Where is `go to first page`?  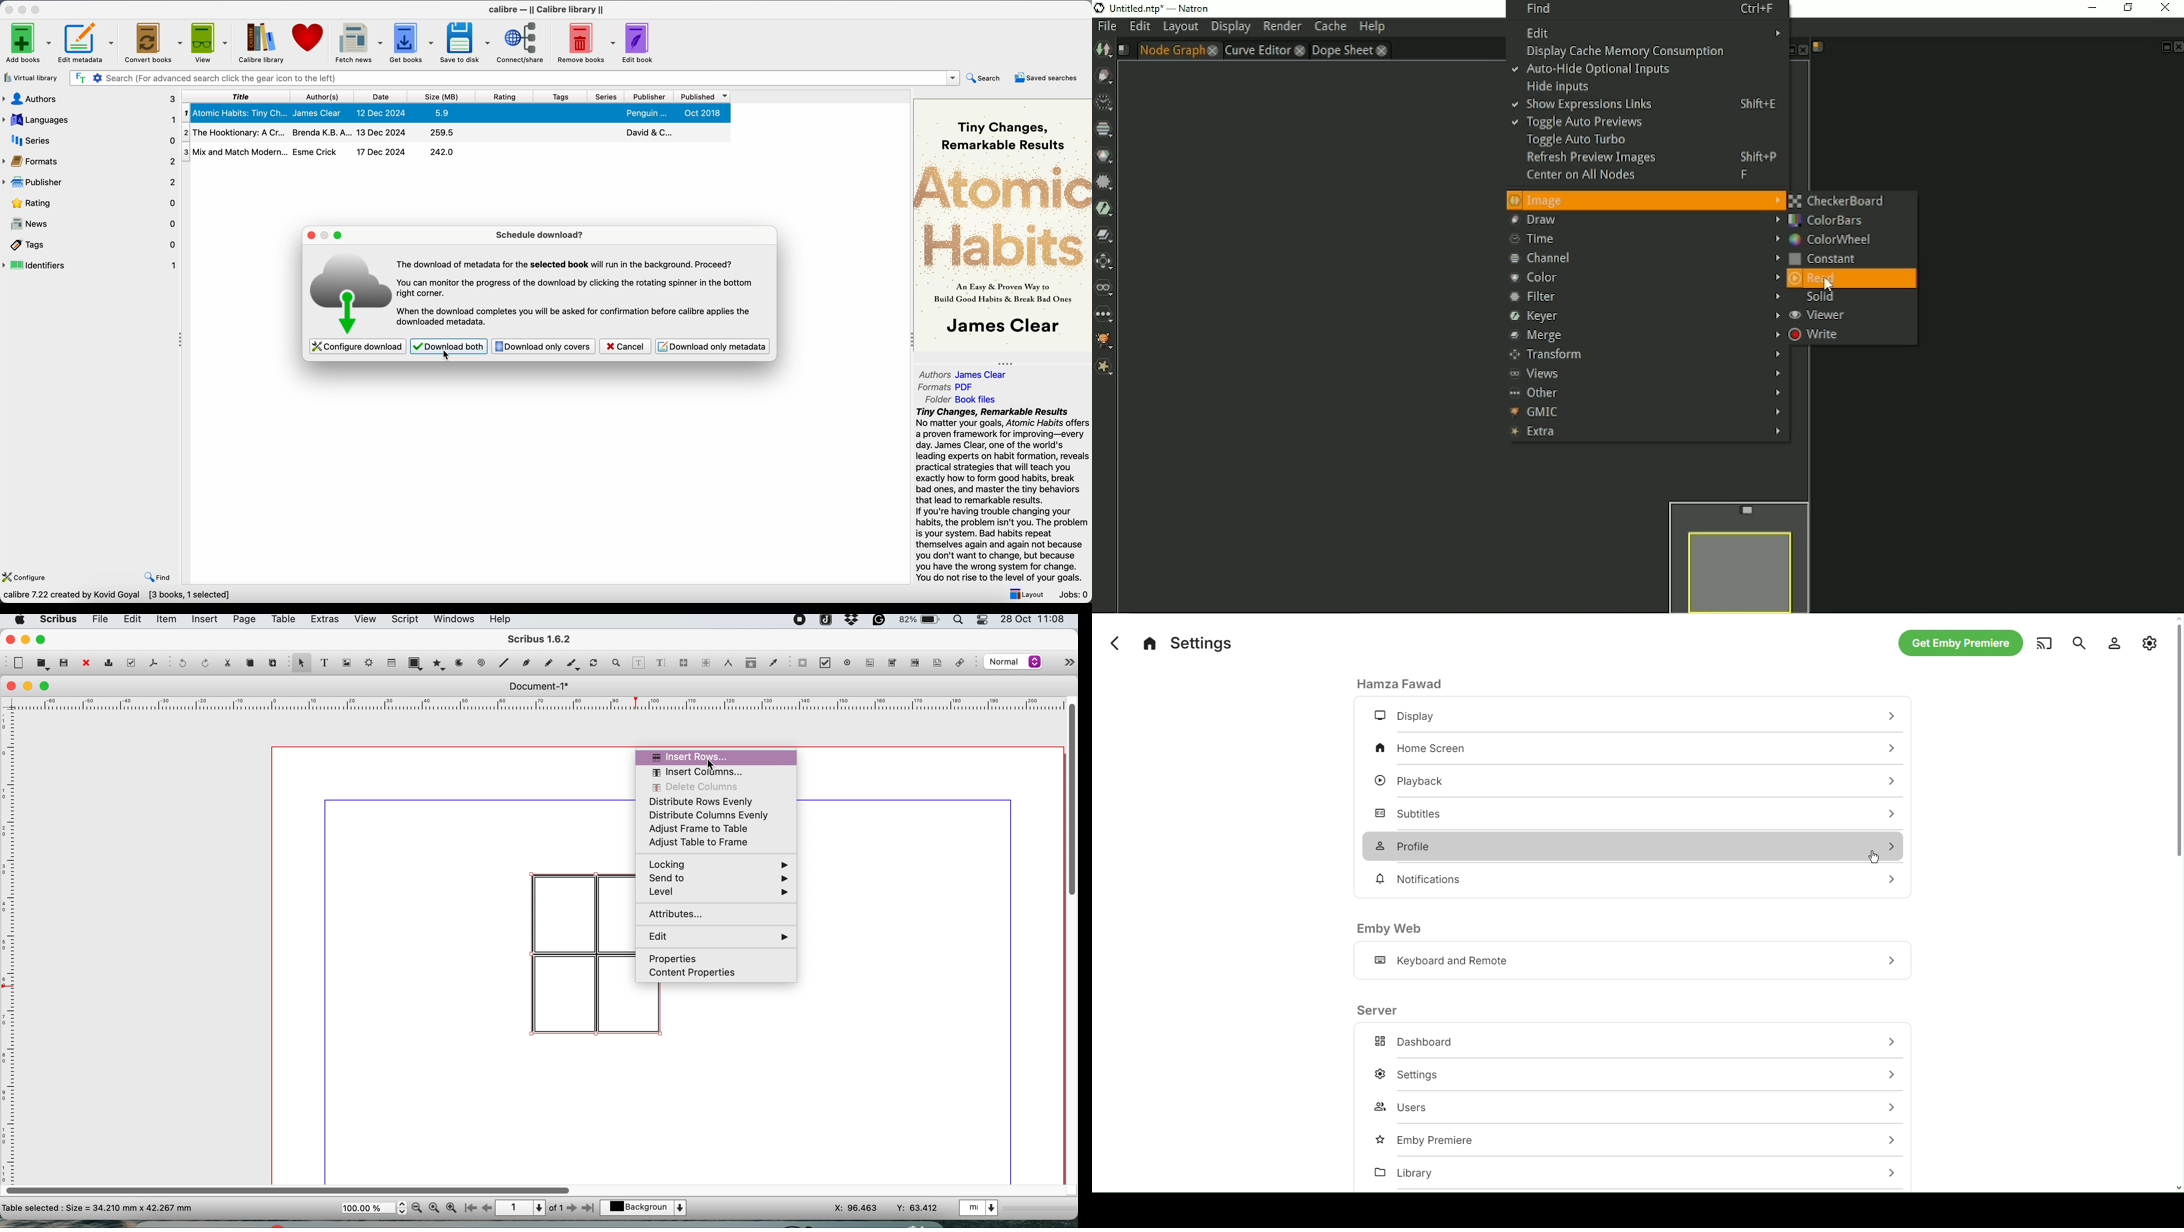
go to first page is located at coordinates (469, 1209).